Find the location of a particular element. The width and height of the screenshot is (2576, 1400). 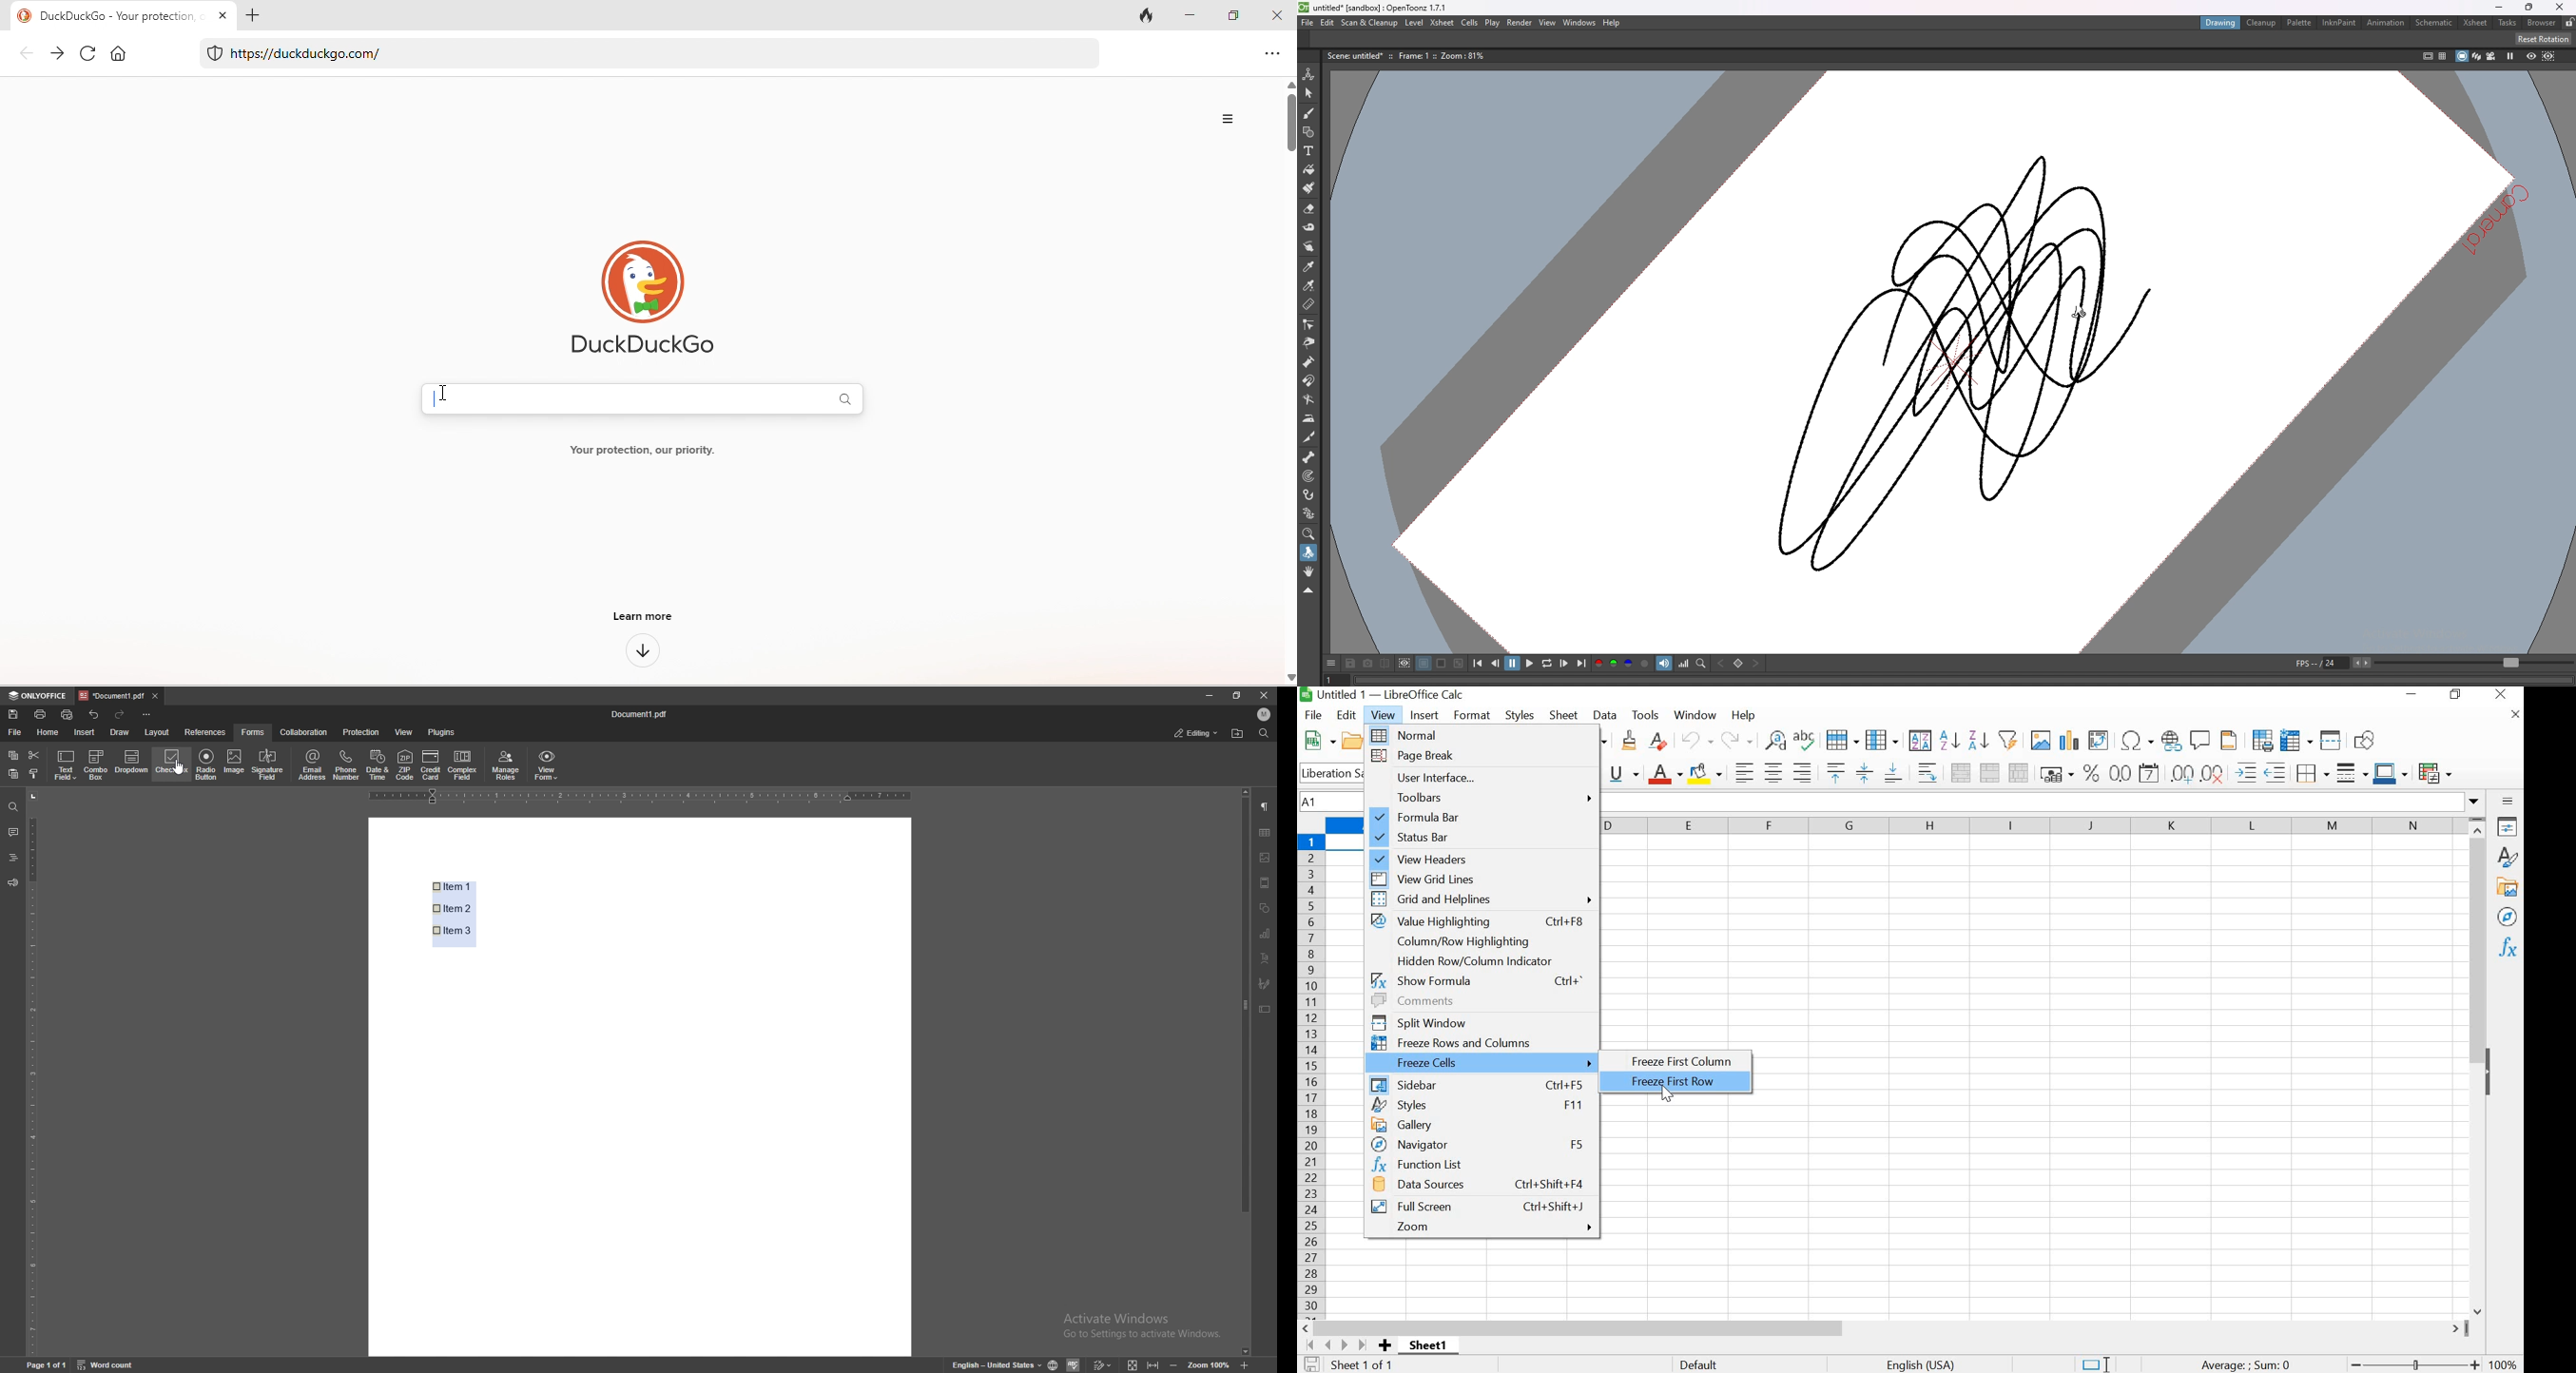

GALLERY is located at coordinates (2508, 887).